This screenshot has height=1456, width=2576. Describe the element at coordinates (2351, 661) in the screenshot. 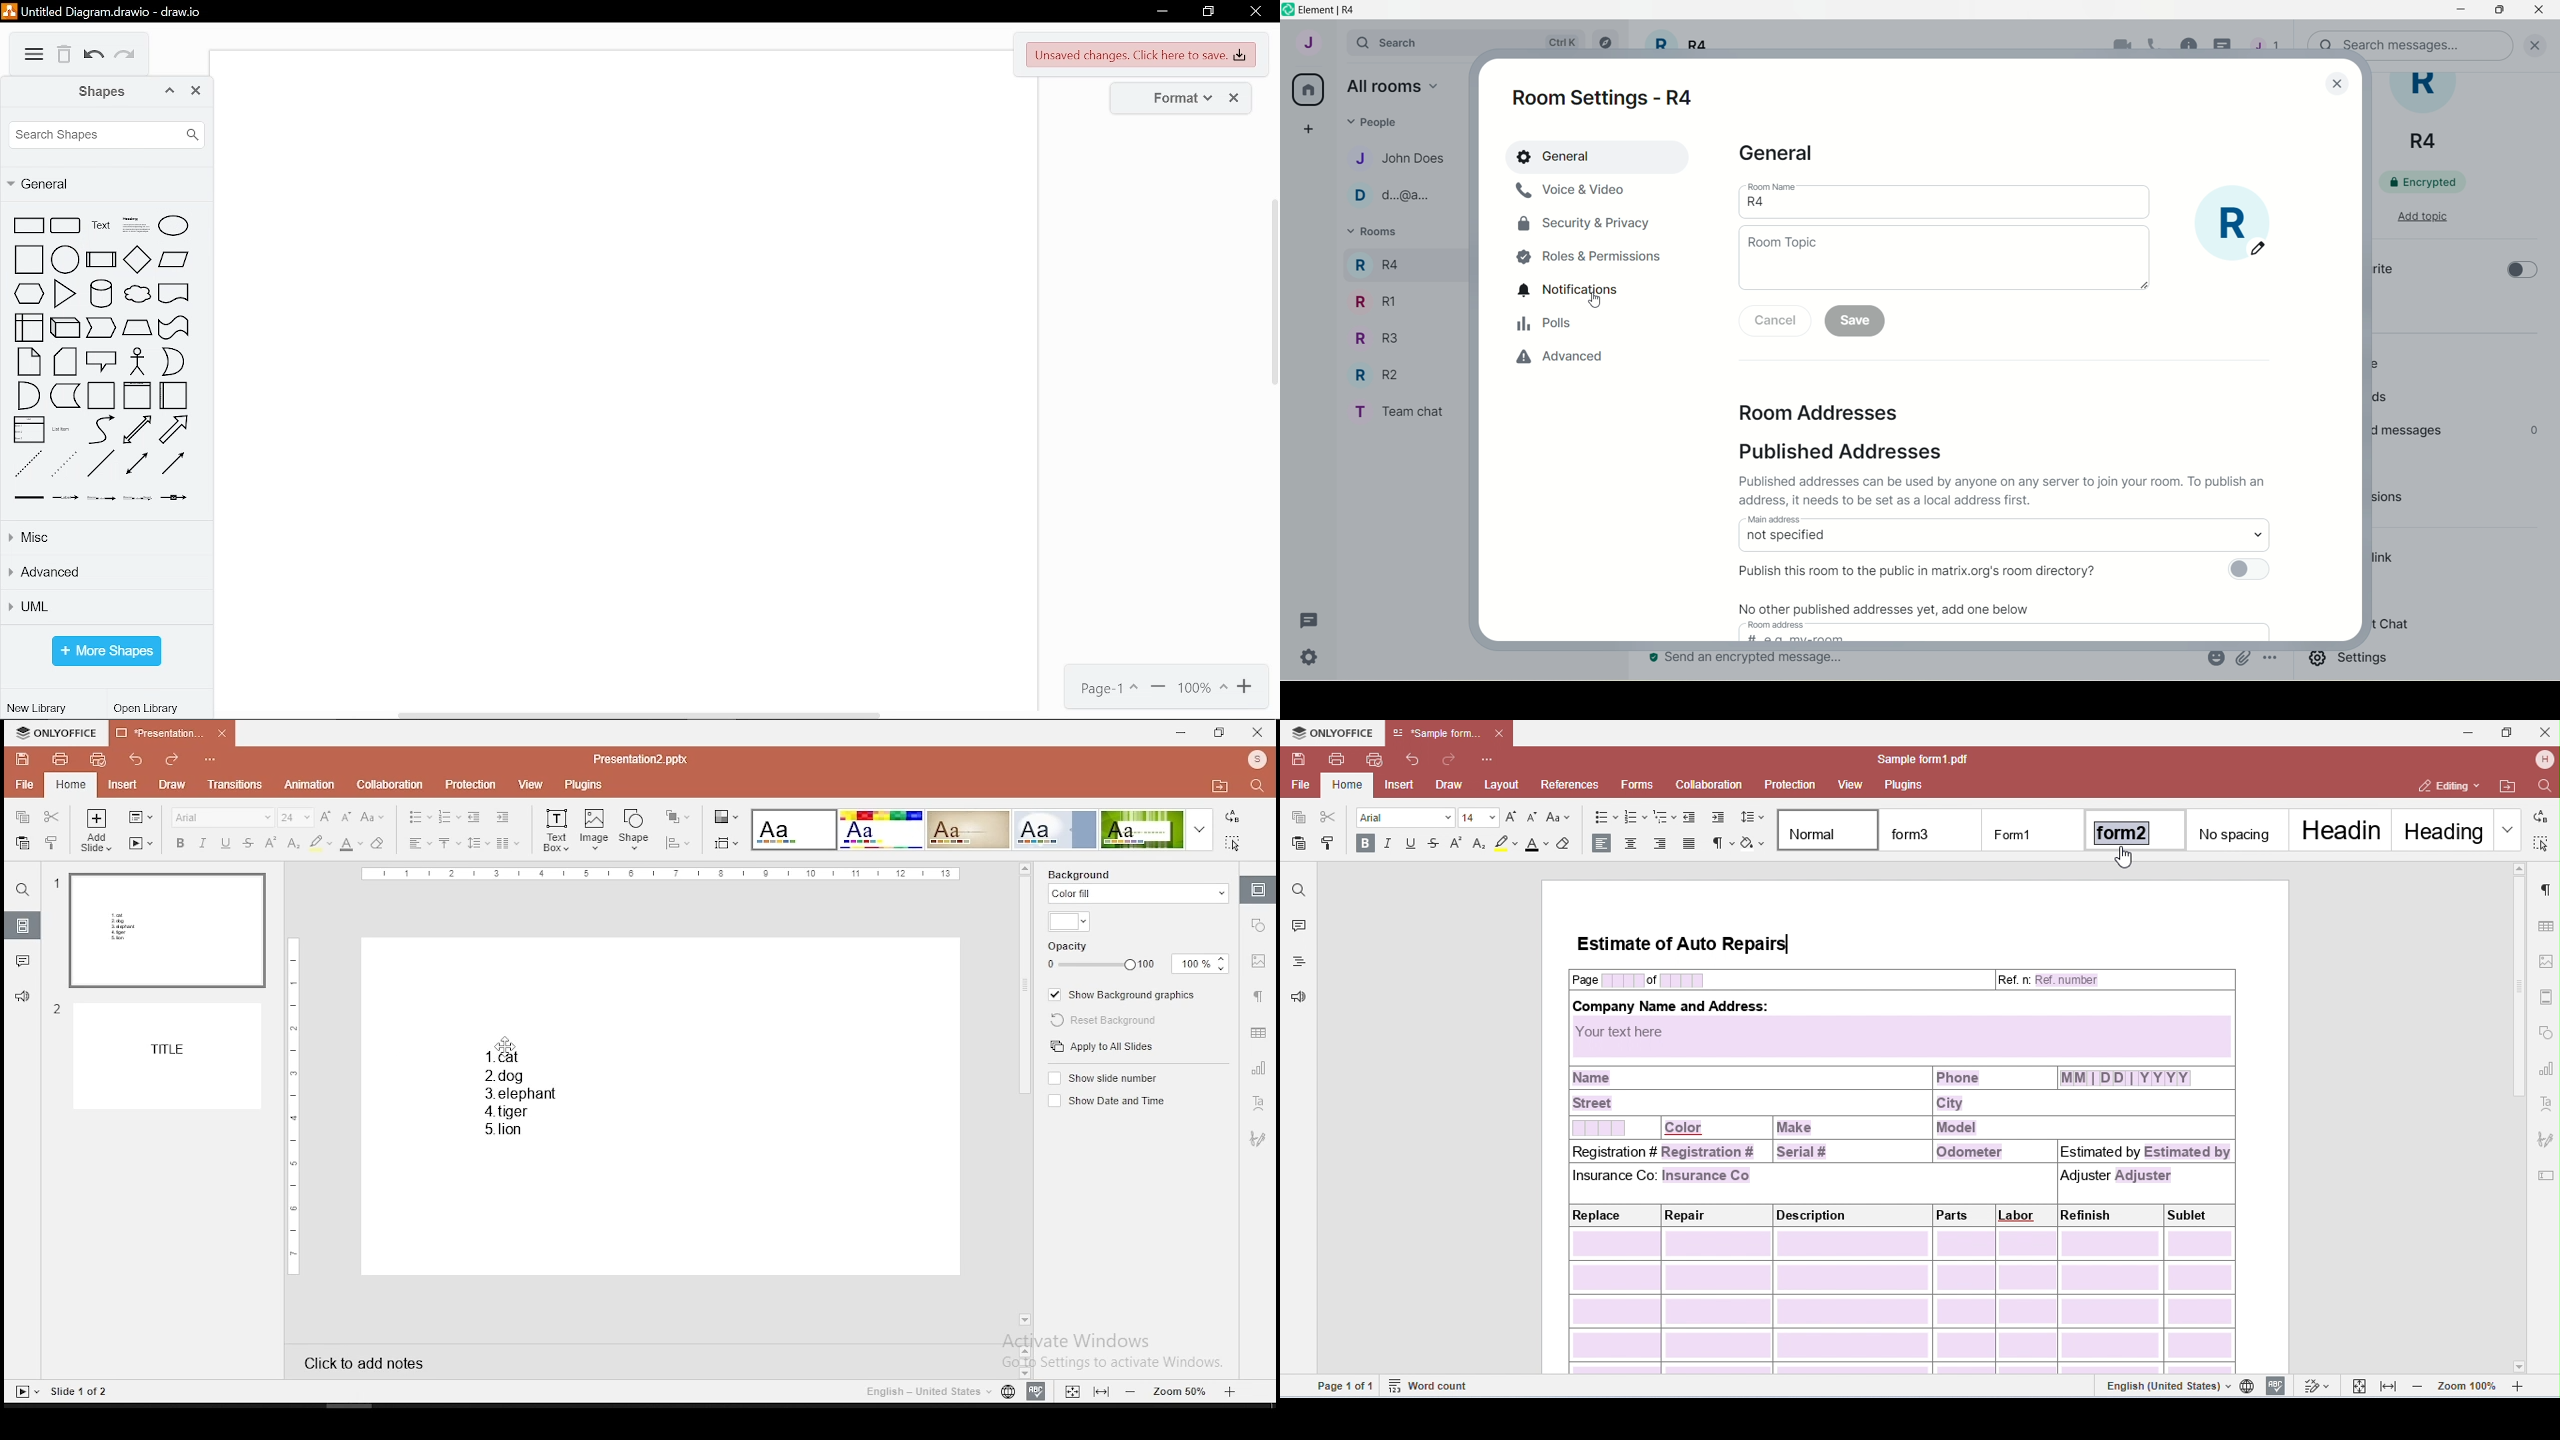

I see `settings` at that location.